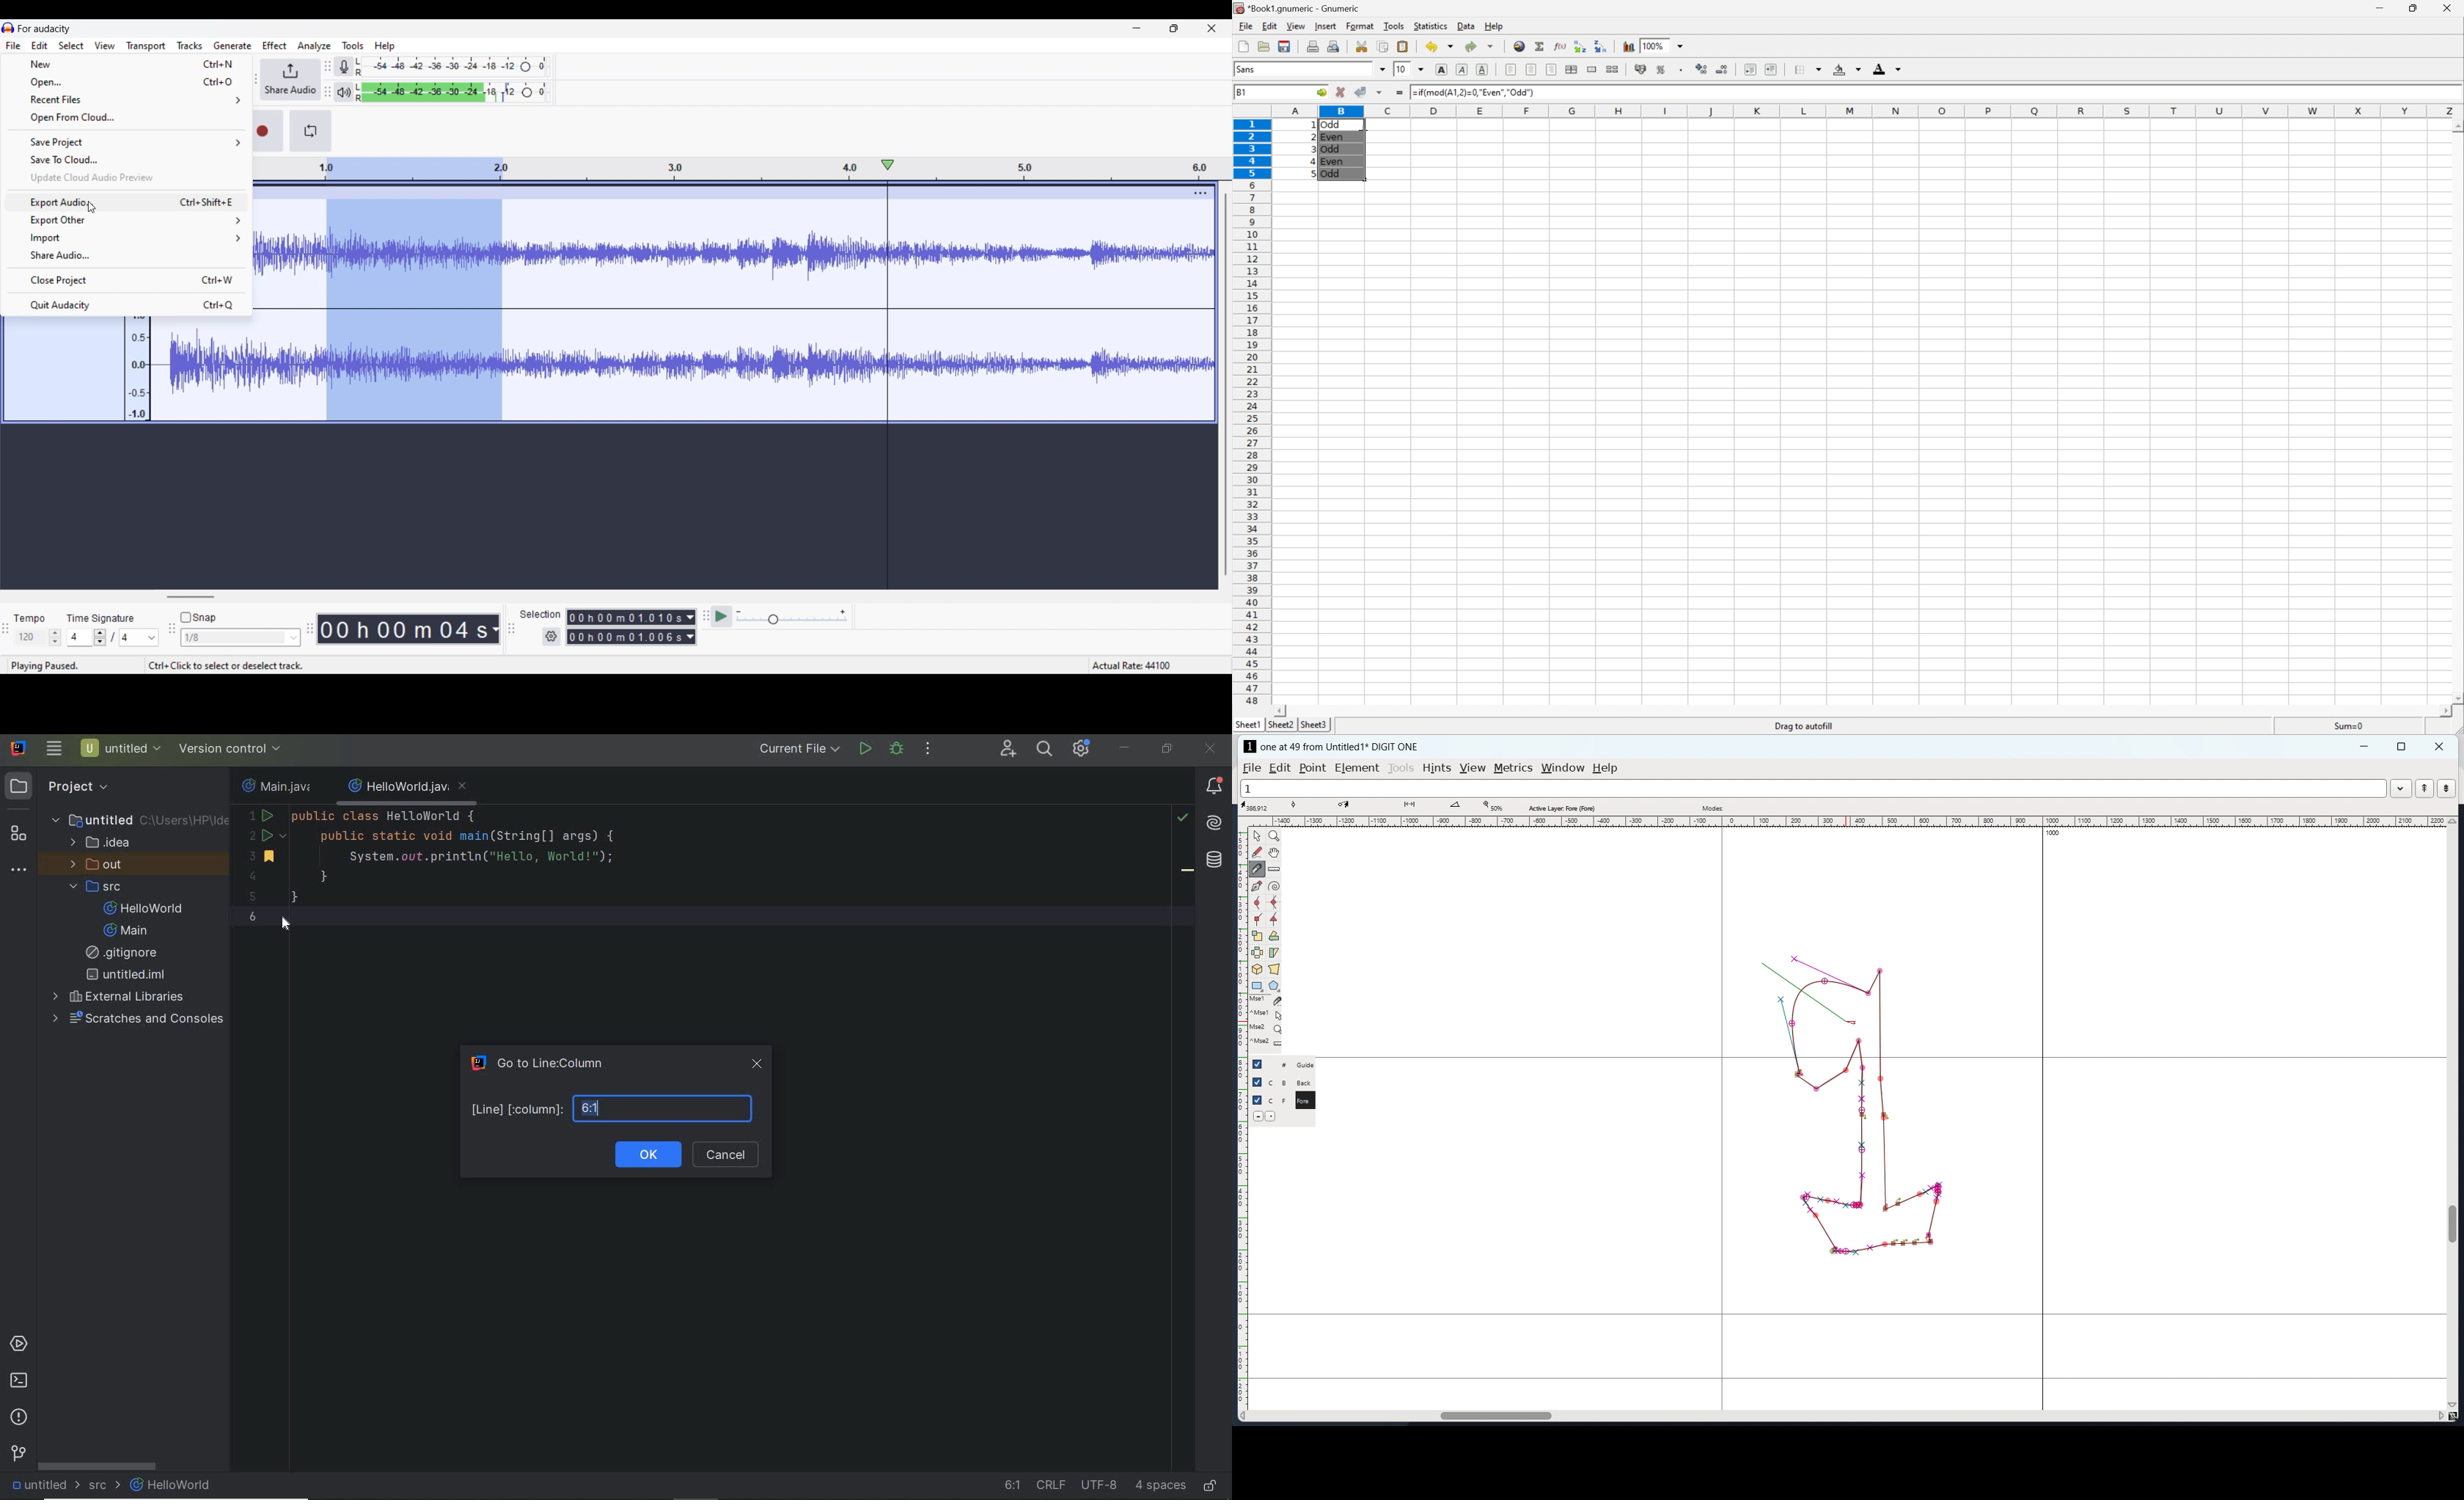 Image resolution: width=2464 pixels, height=1512 pixels. What do you see at coordinates (384, 46) in the screenshot?
I see `Help menu` at bounding box center [384, 46].